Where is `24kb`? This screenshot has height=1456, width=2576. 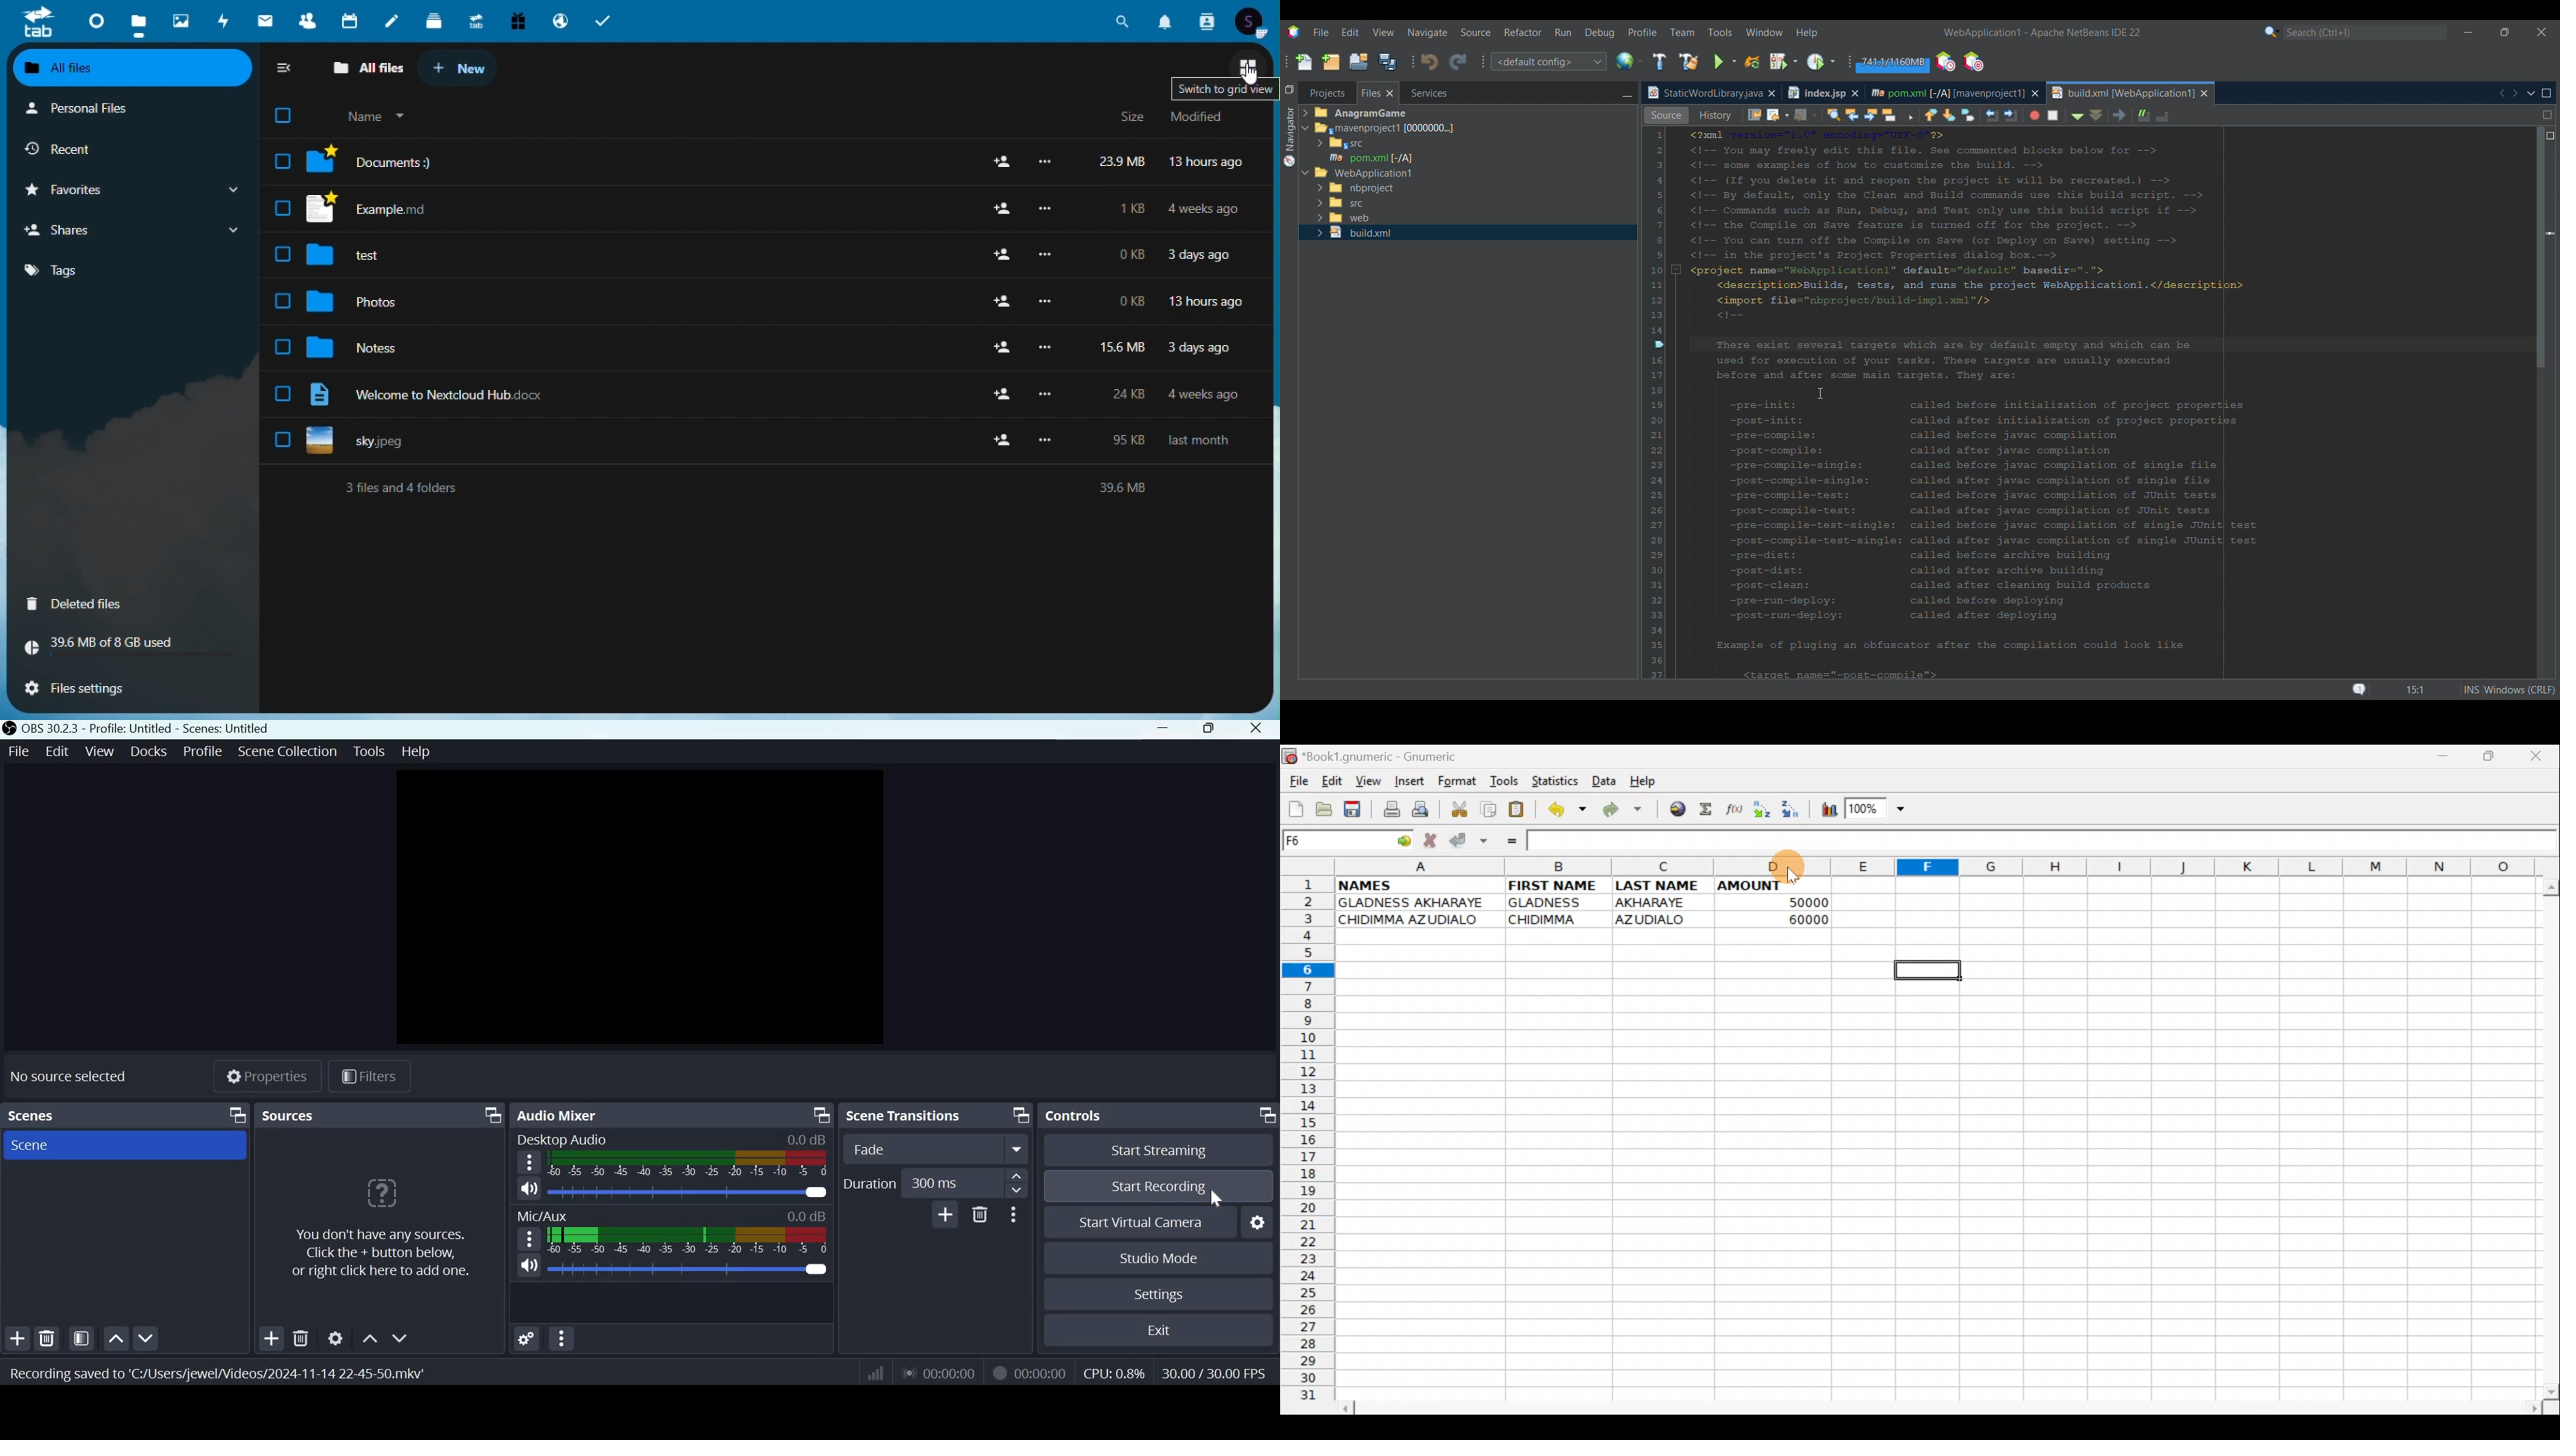 24kb is located at coordinates (1134, 396).